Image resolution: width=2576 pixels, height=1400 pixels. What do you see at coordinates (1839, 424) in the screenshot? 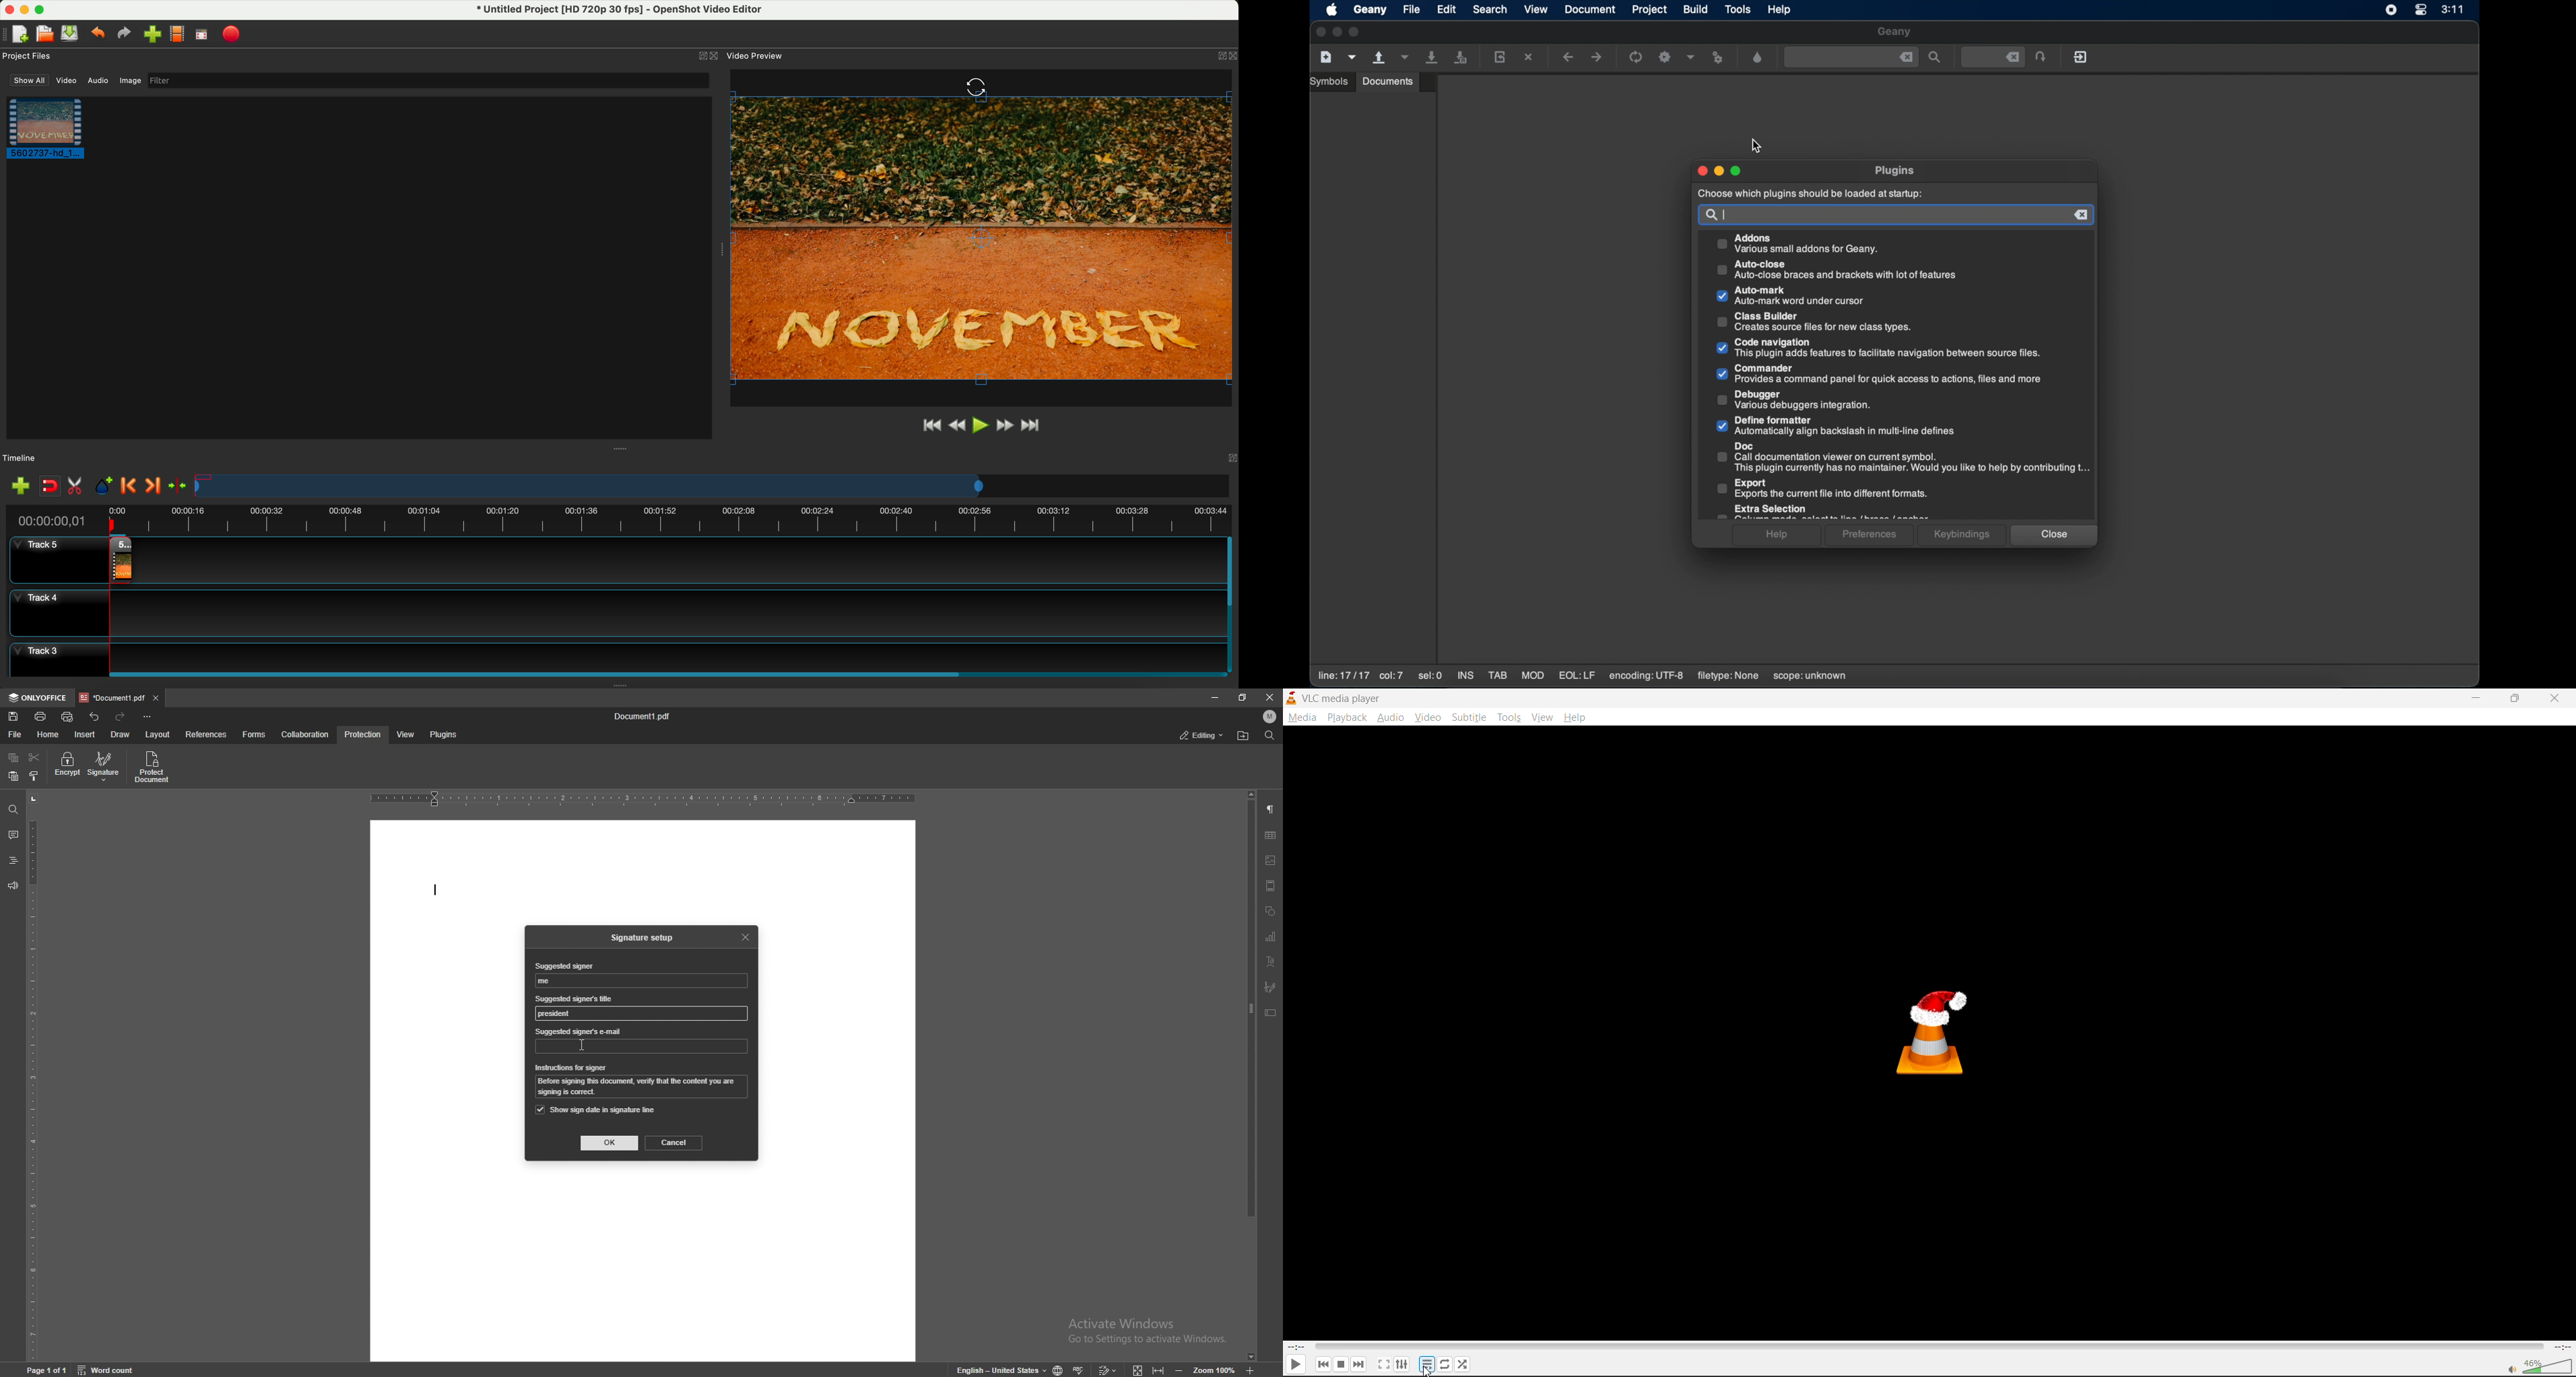
I see `Define formatter Automatically align backslash in multi-line defines` at bounding box center [1839, 424].